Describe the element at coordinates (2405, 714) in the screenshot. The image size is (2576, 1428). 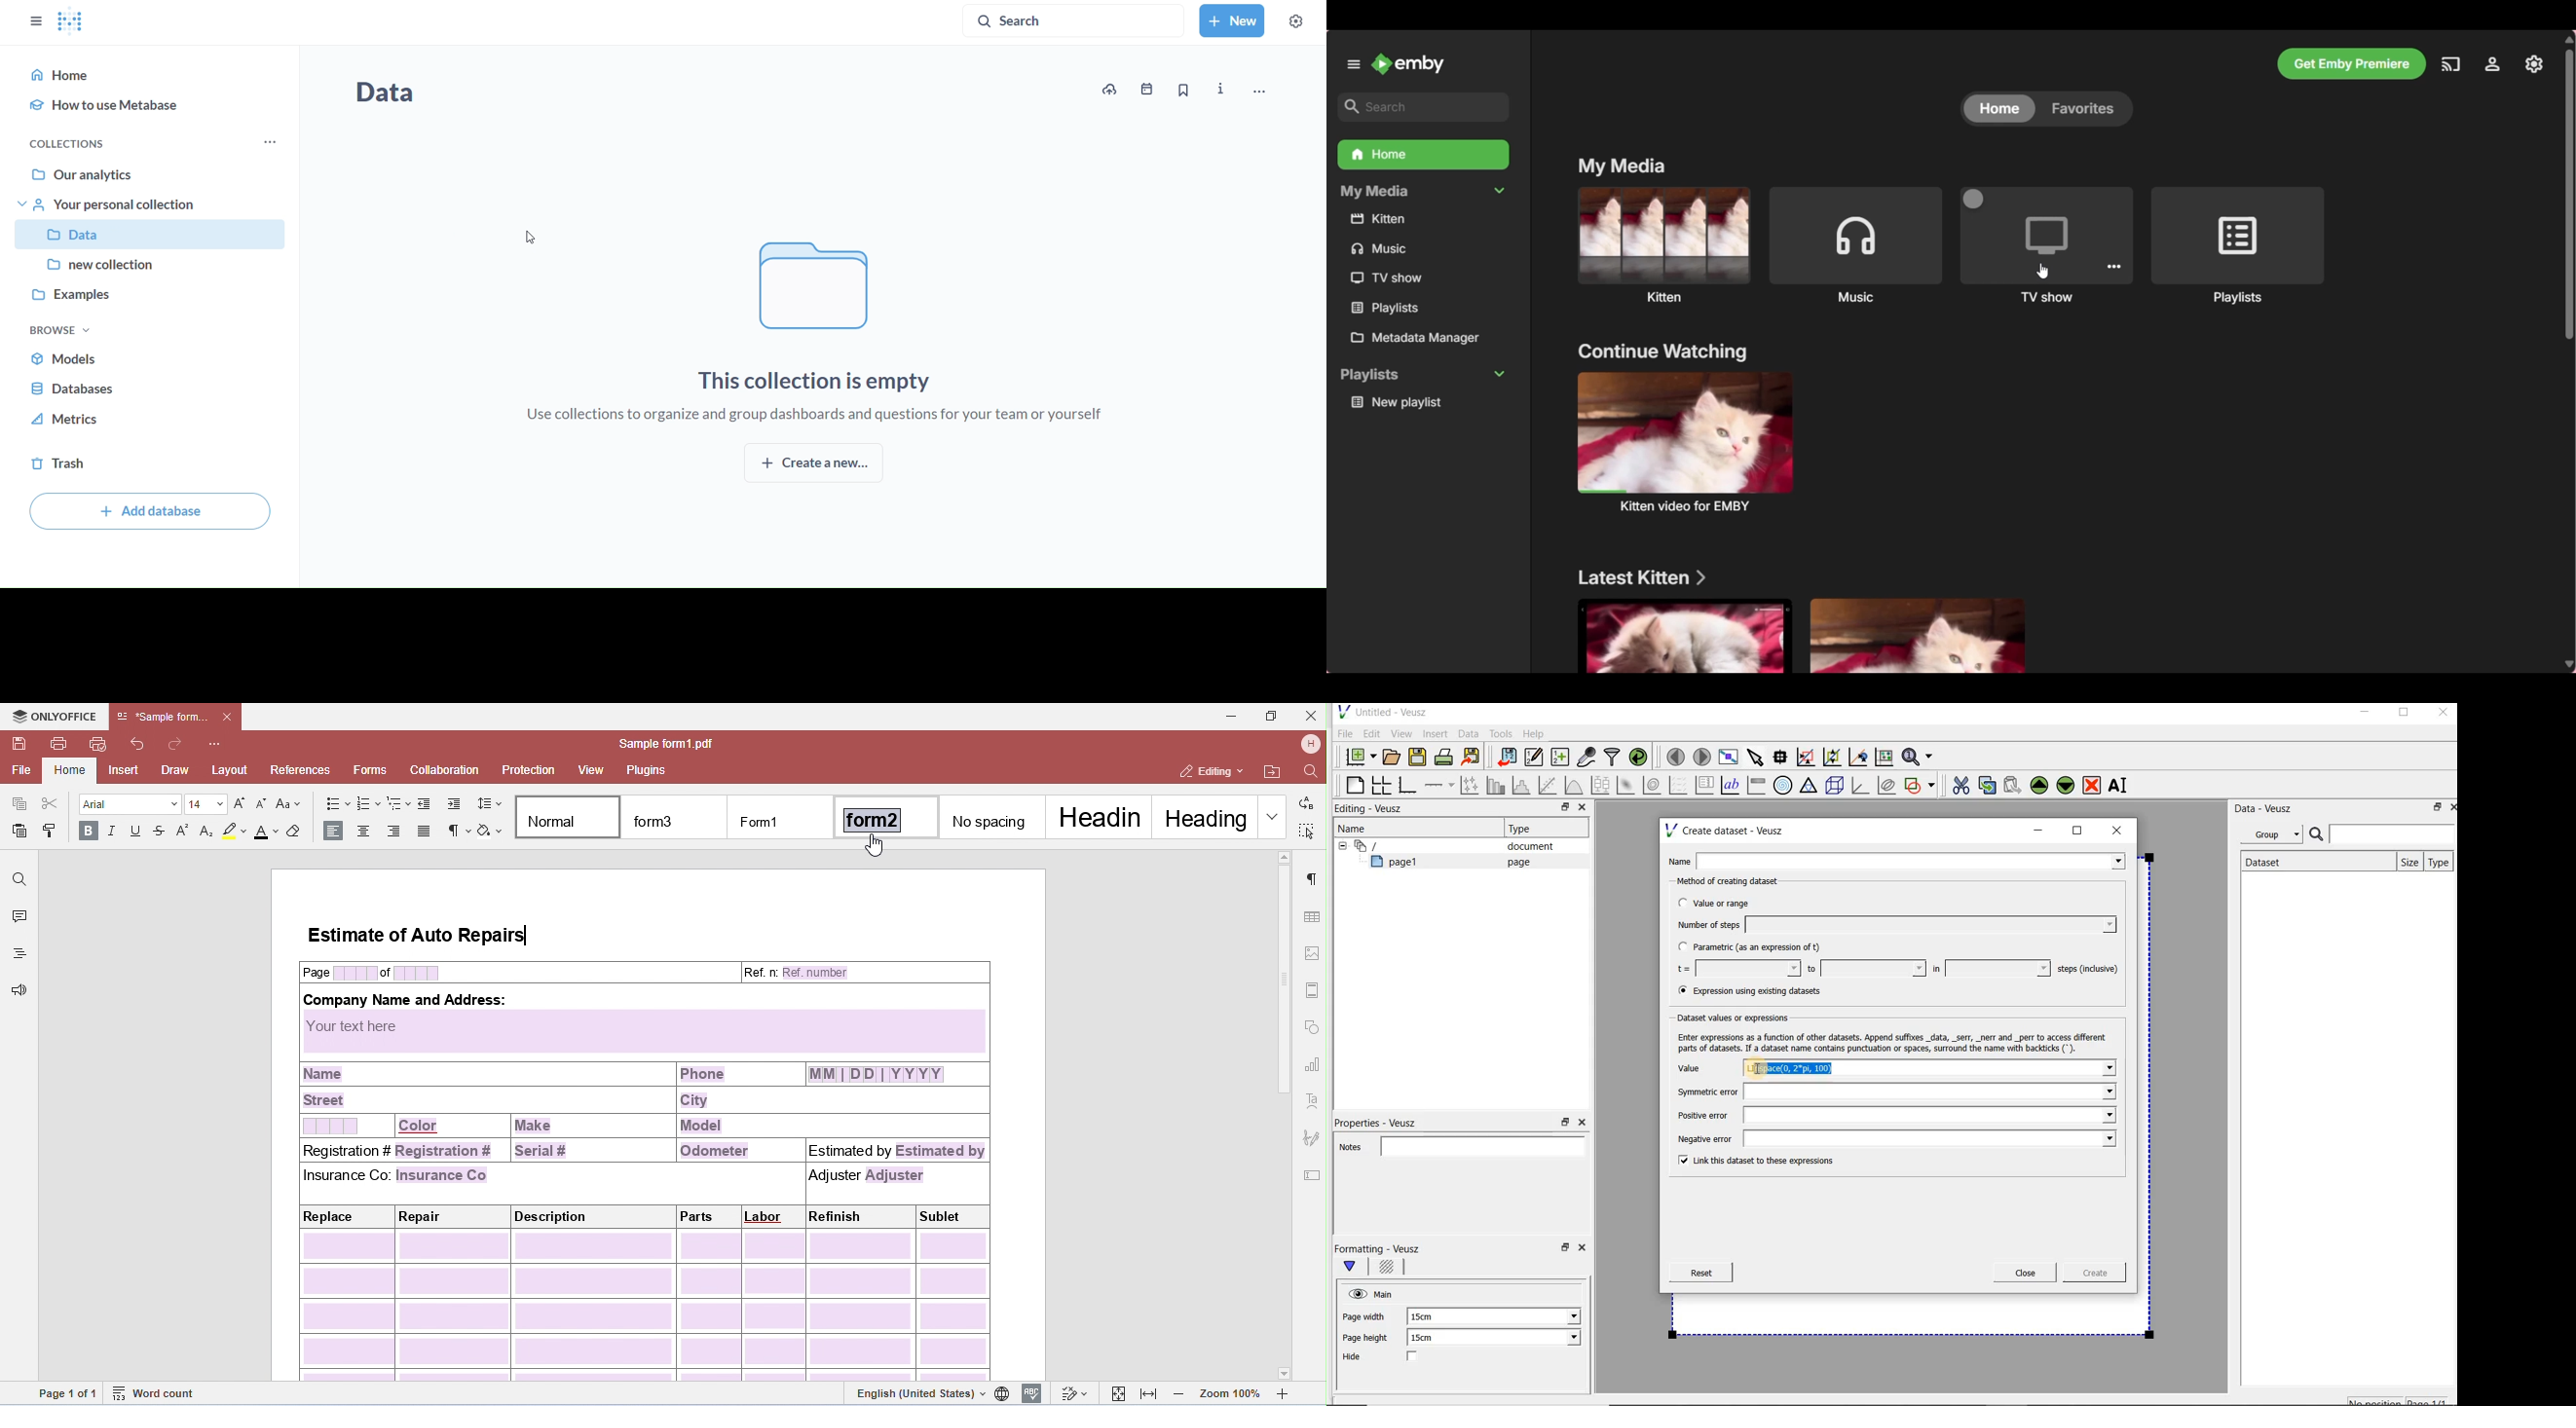
I see `maximize` at that location.